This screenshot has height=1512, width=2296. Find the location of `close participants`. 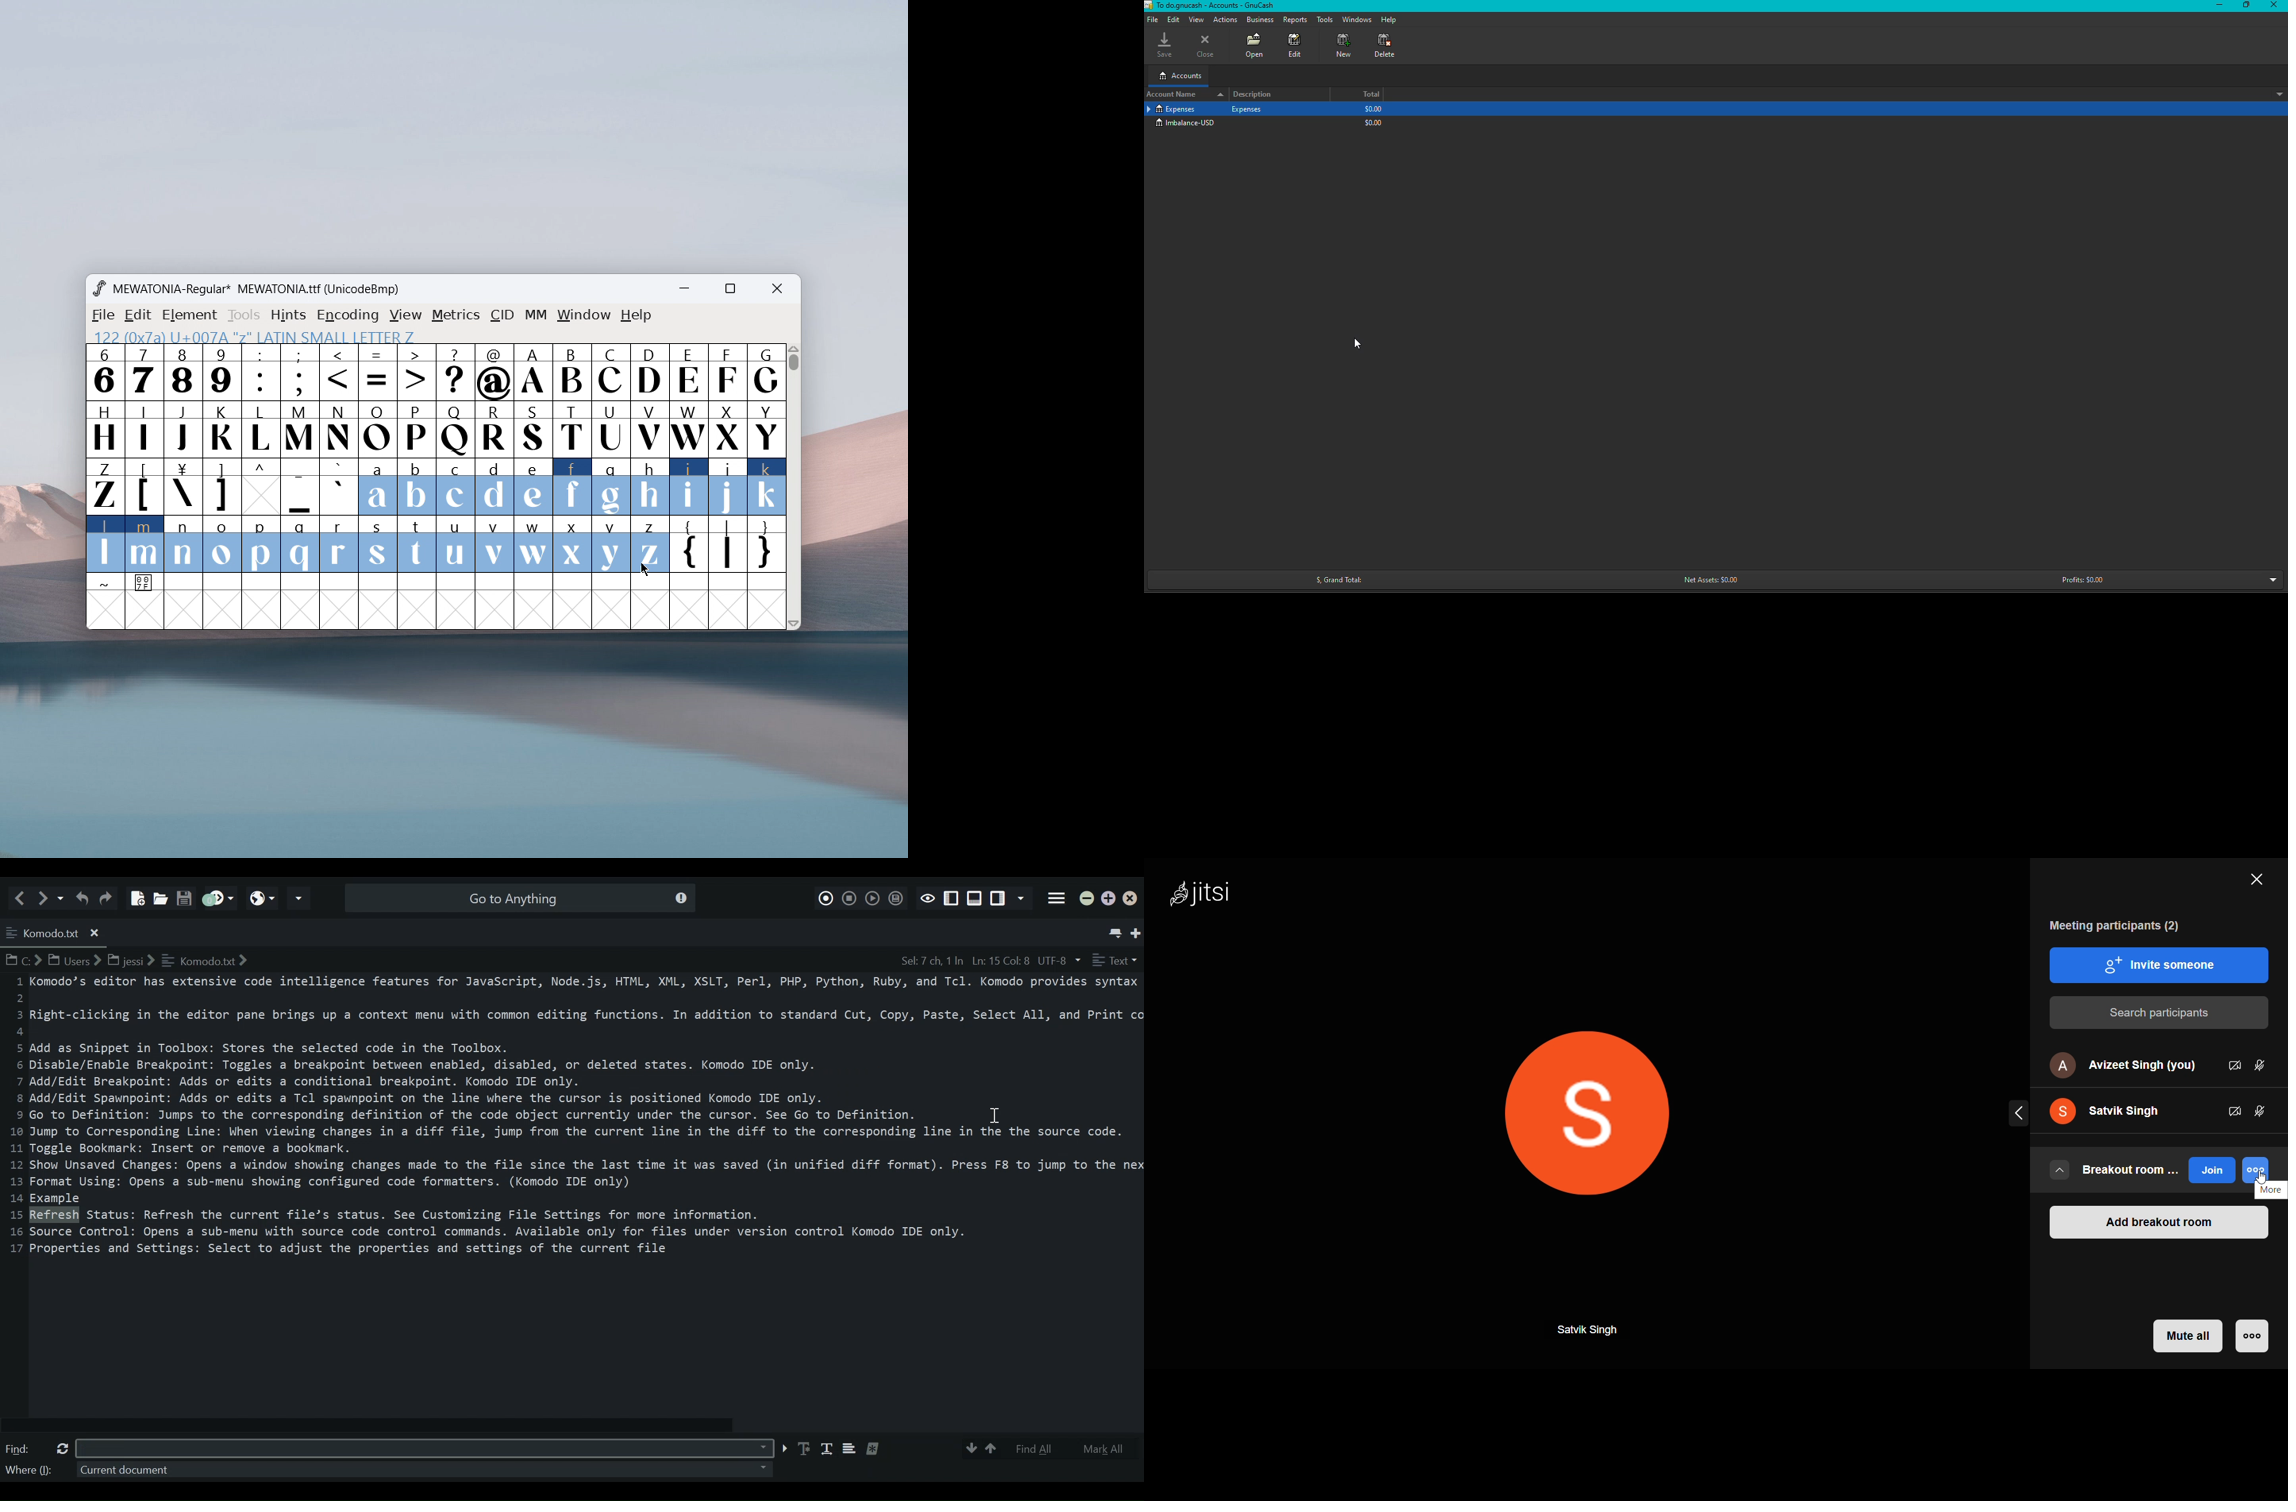

close participants is located at coordinates (2253, 882).